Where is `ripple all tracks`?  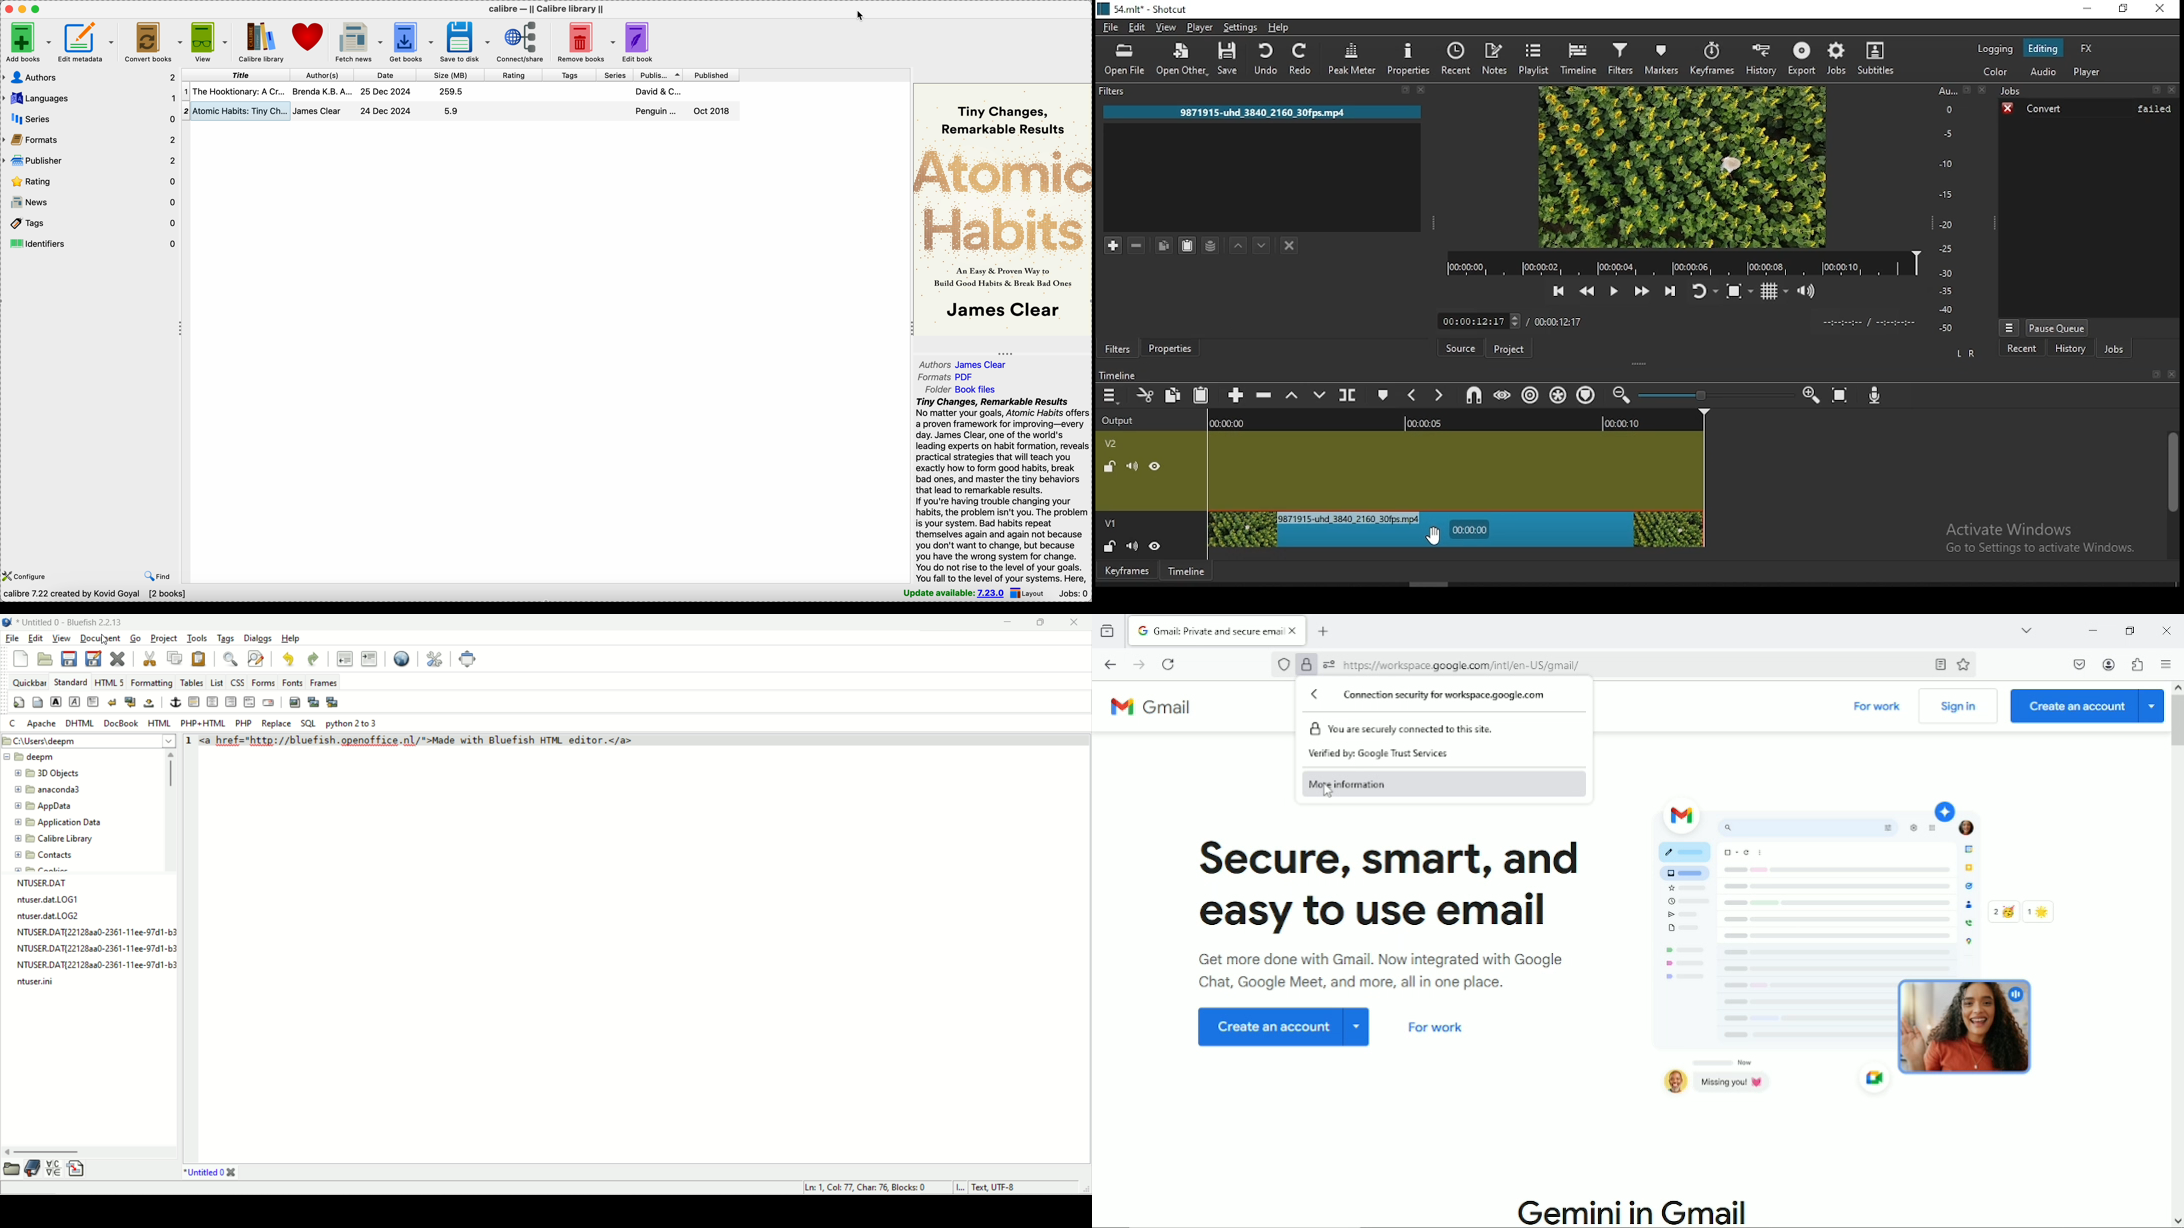 ripple all tracks is located at coordinates (1558, 396).